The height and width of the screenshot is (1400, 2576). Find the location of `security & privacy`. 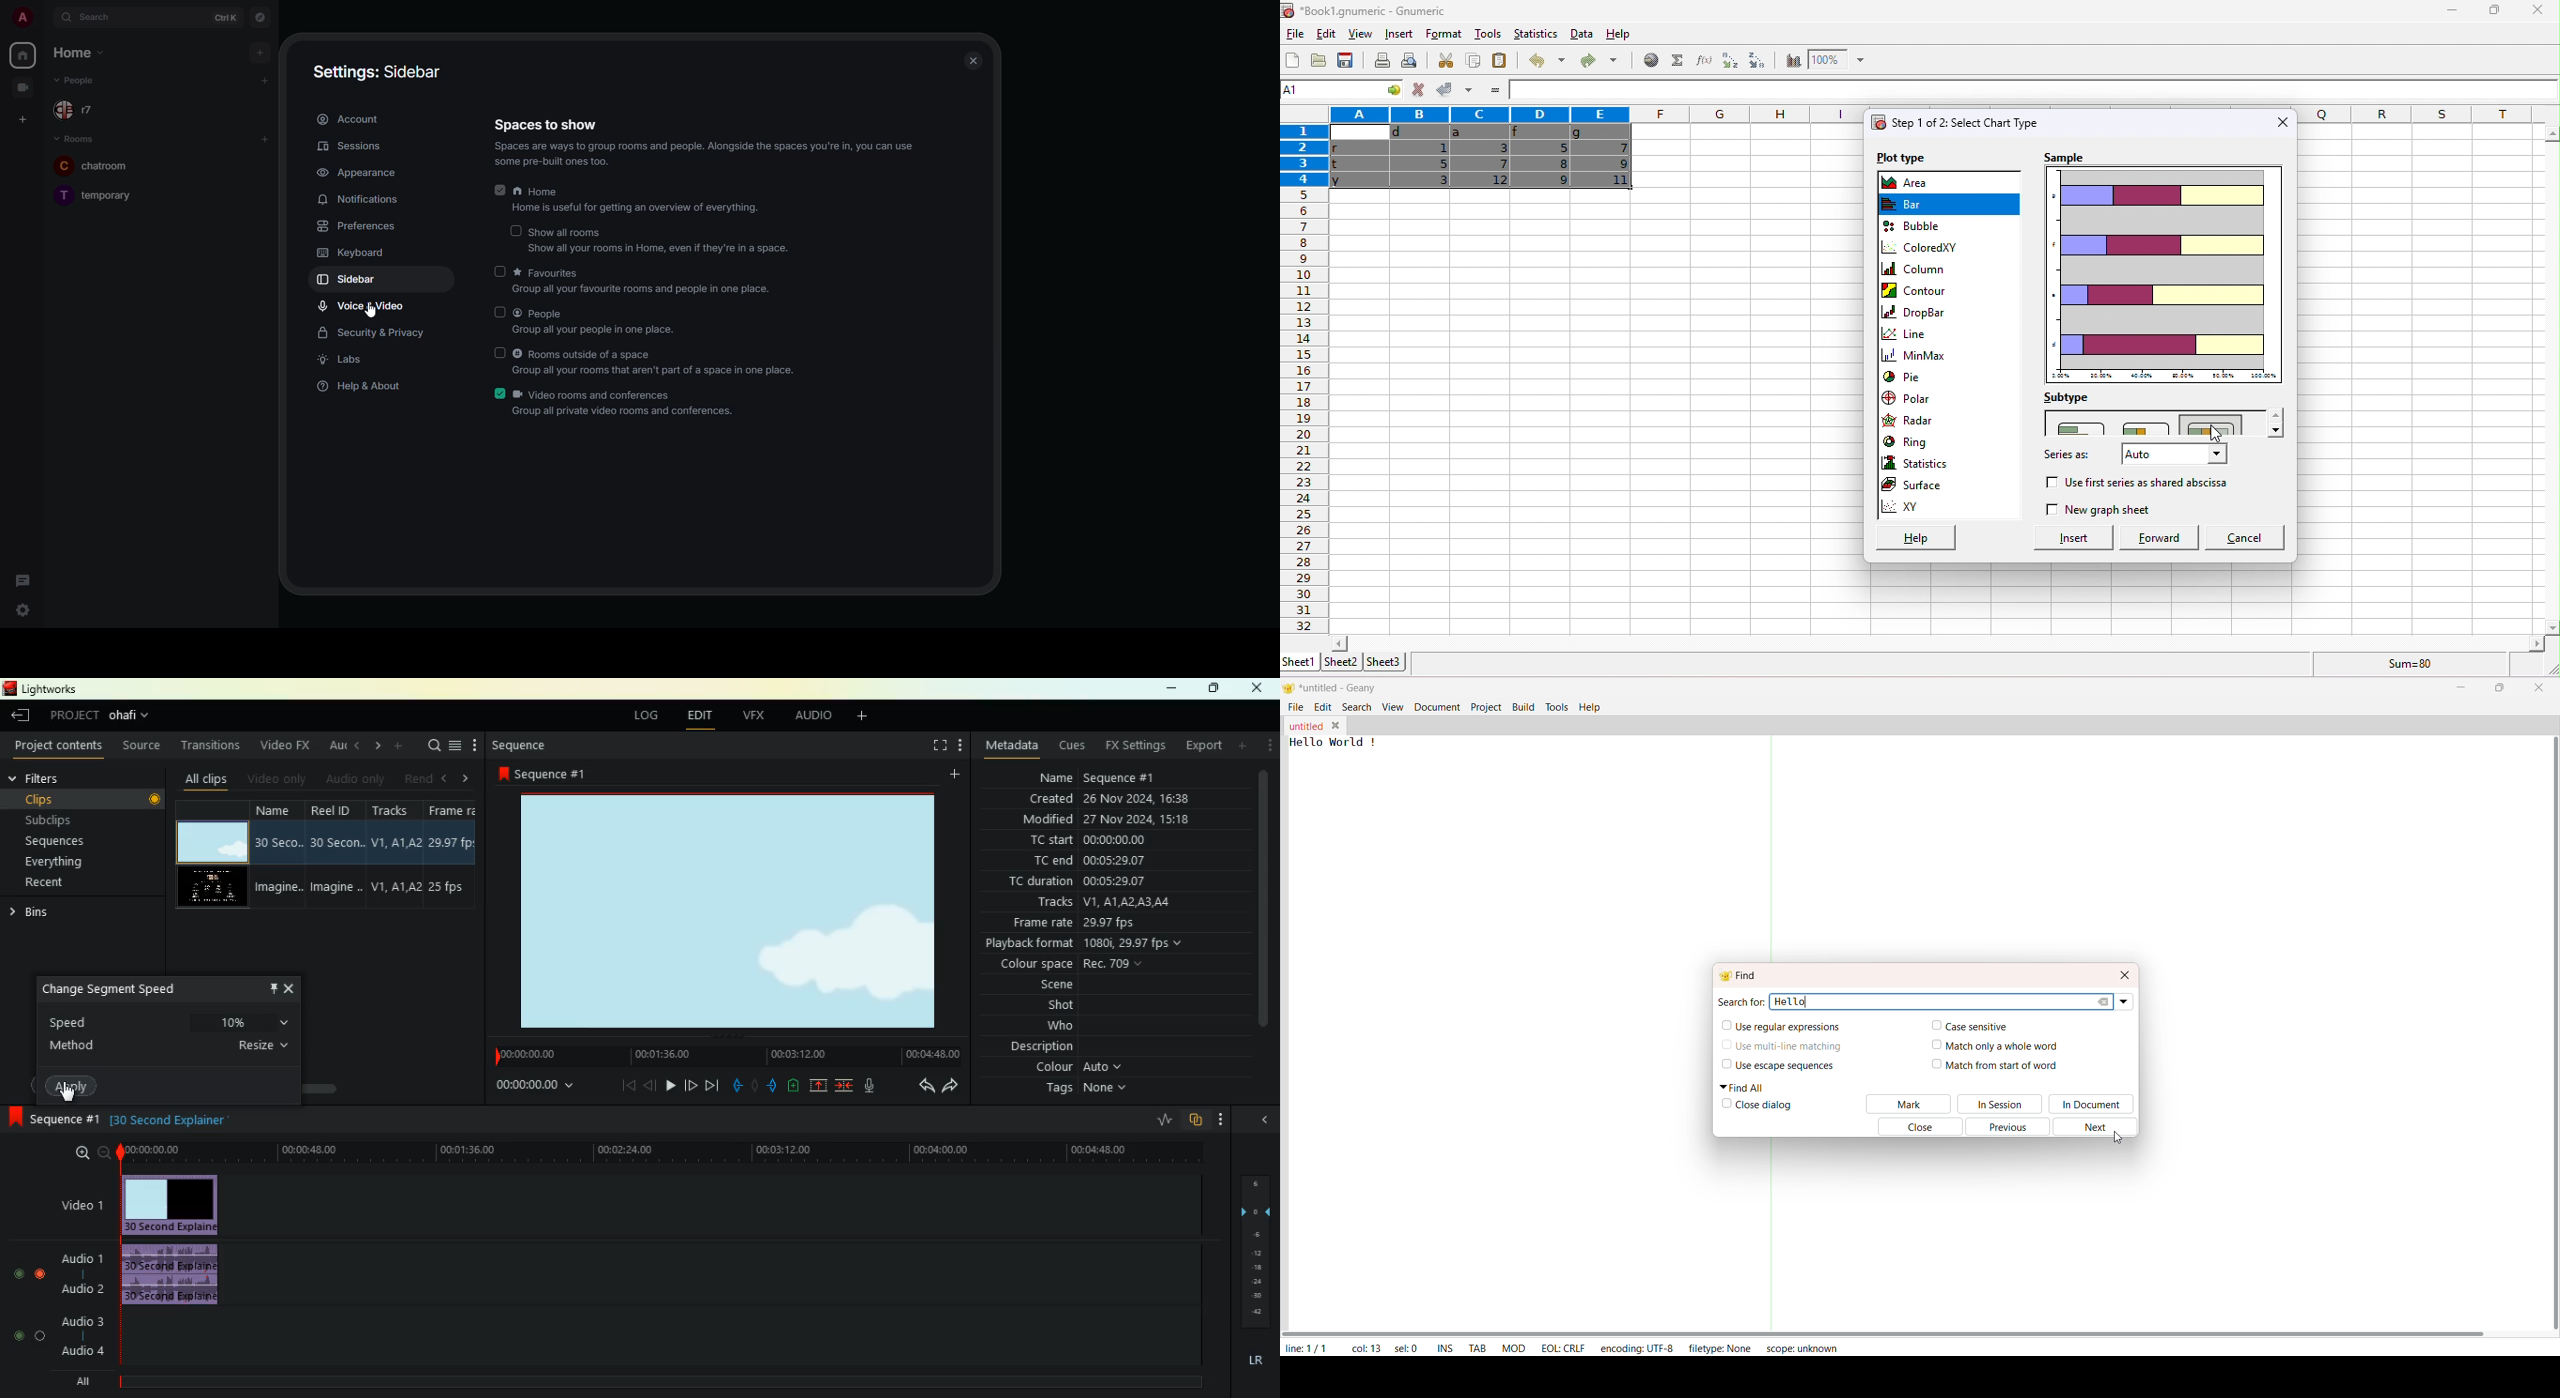

security & privacy is located at coordinates (373, 333).